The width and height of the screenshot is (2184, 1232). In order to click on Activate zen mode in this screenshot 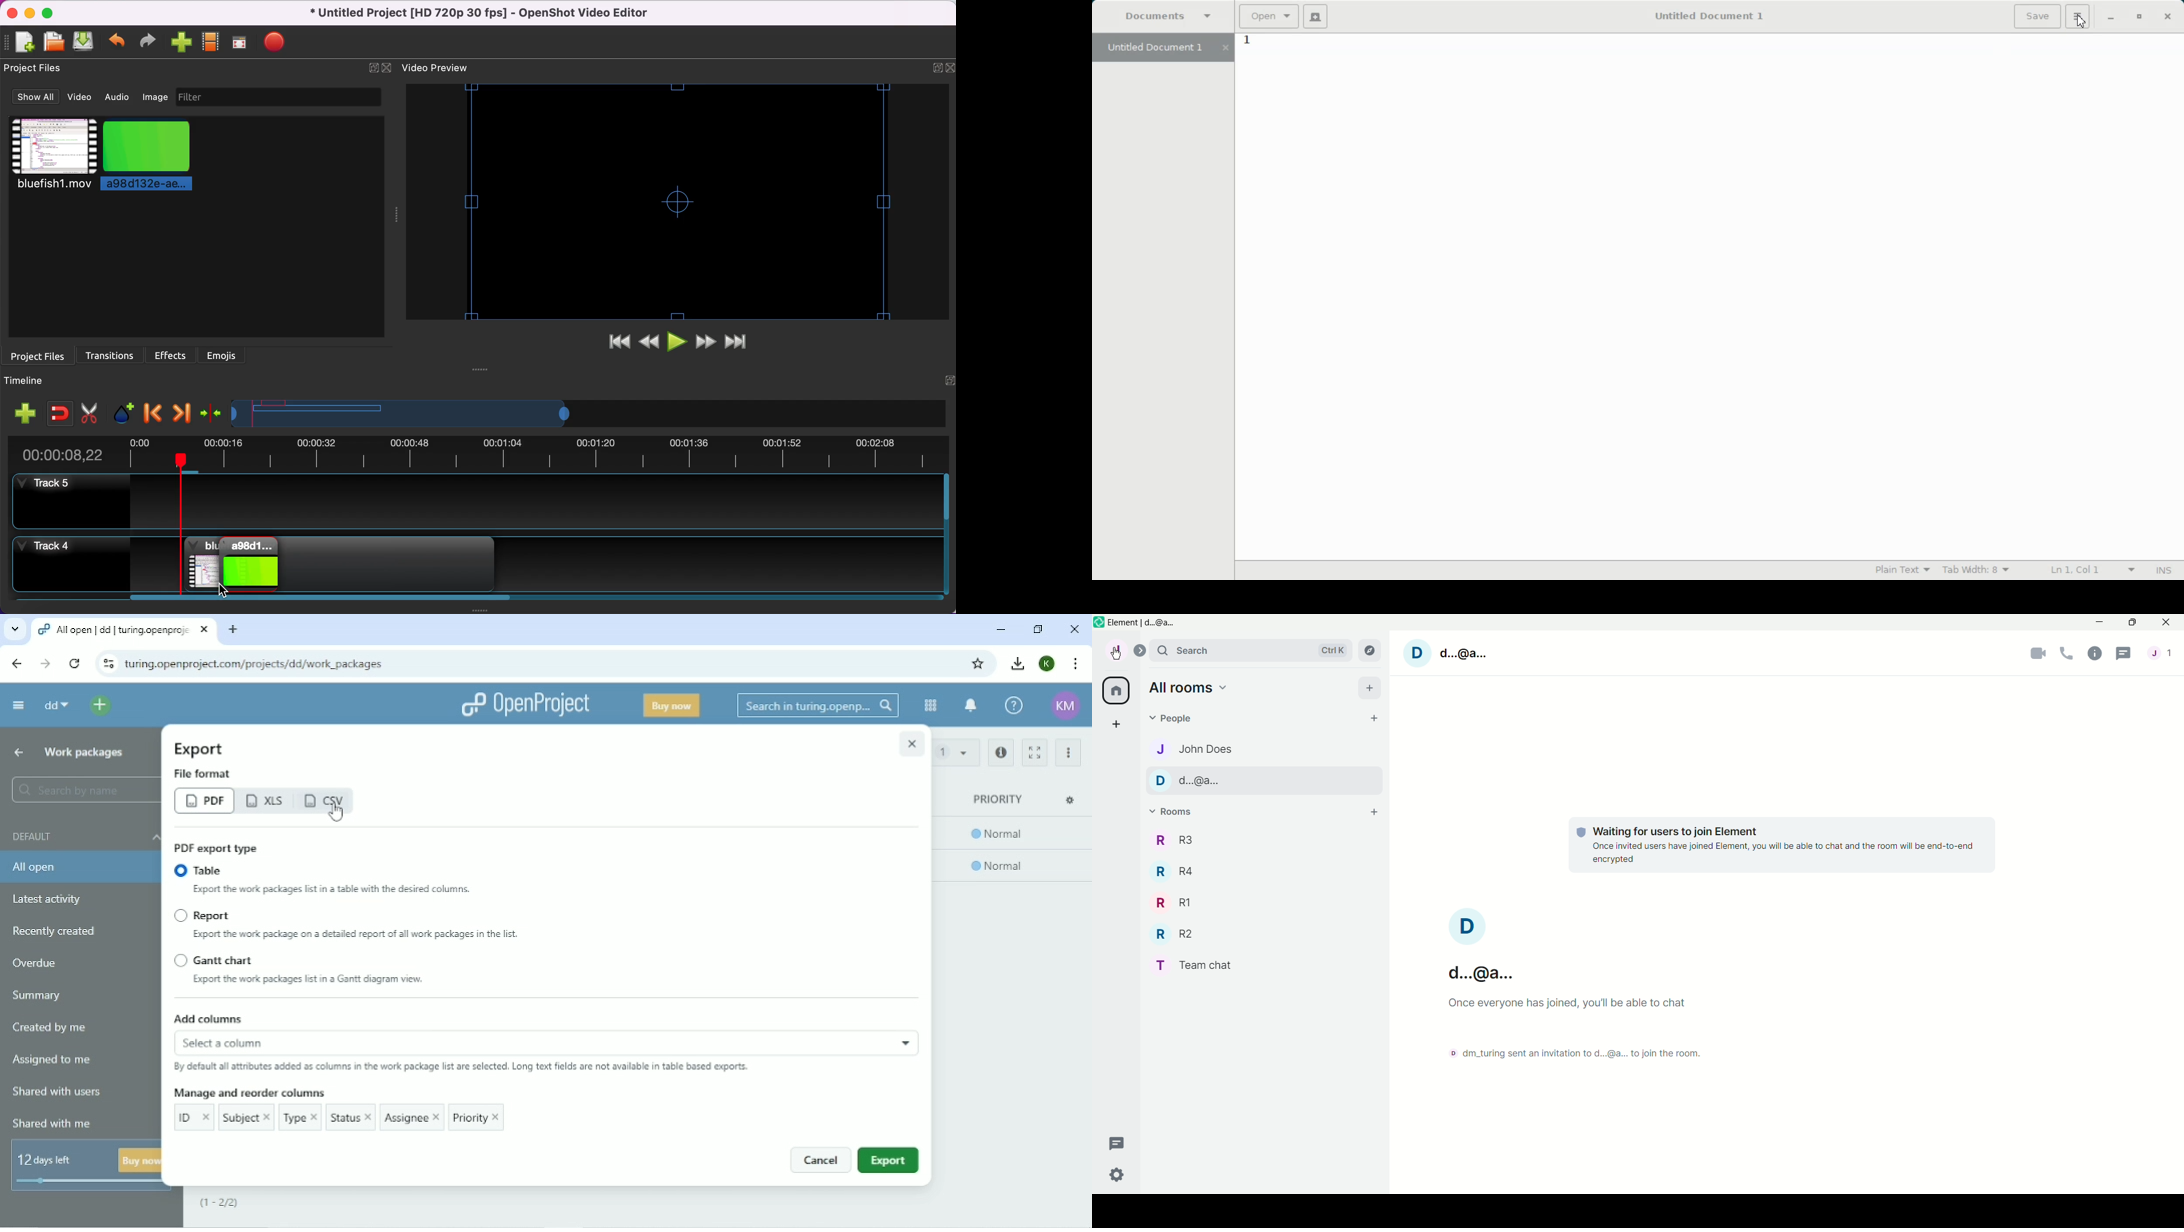, I will do `click(1033, 752)`.